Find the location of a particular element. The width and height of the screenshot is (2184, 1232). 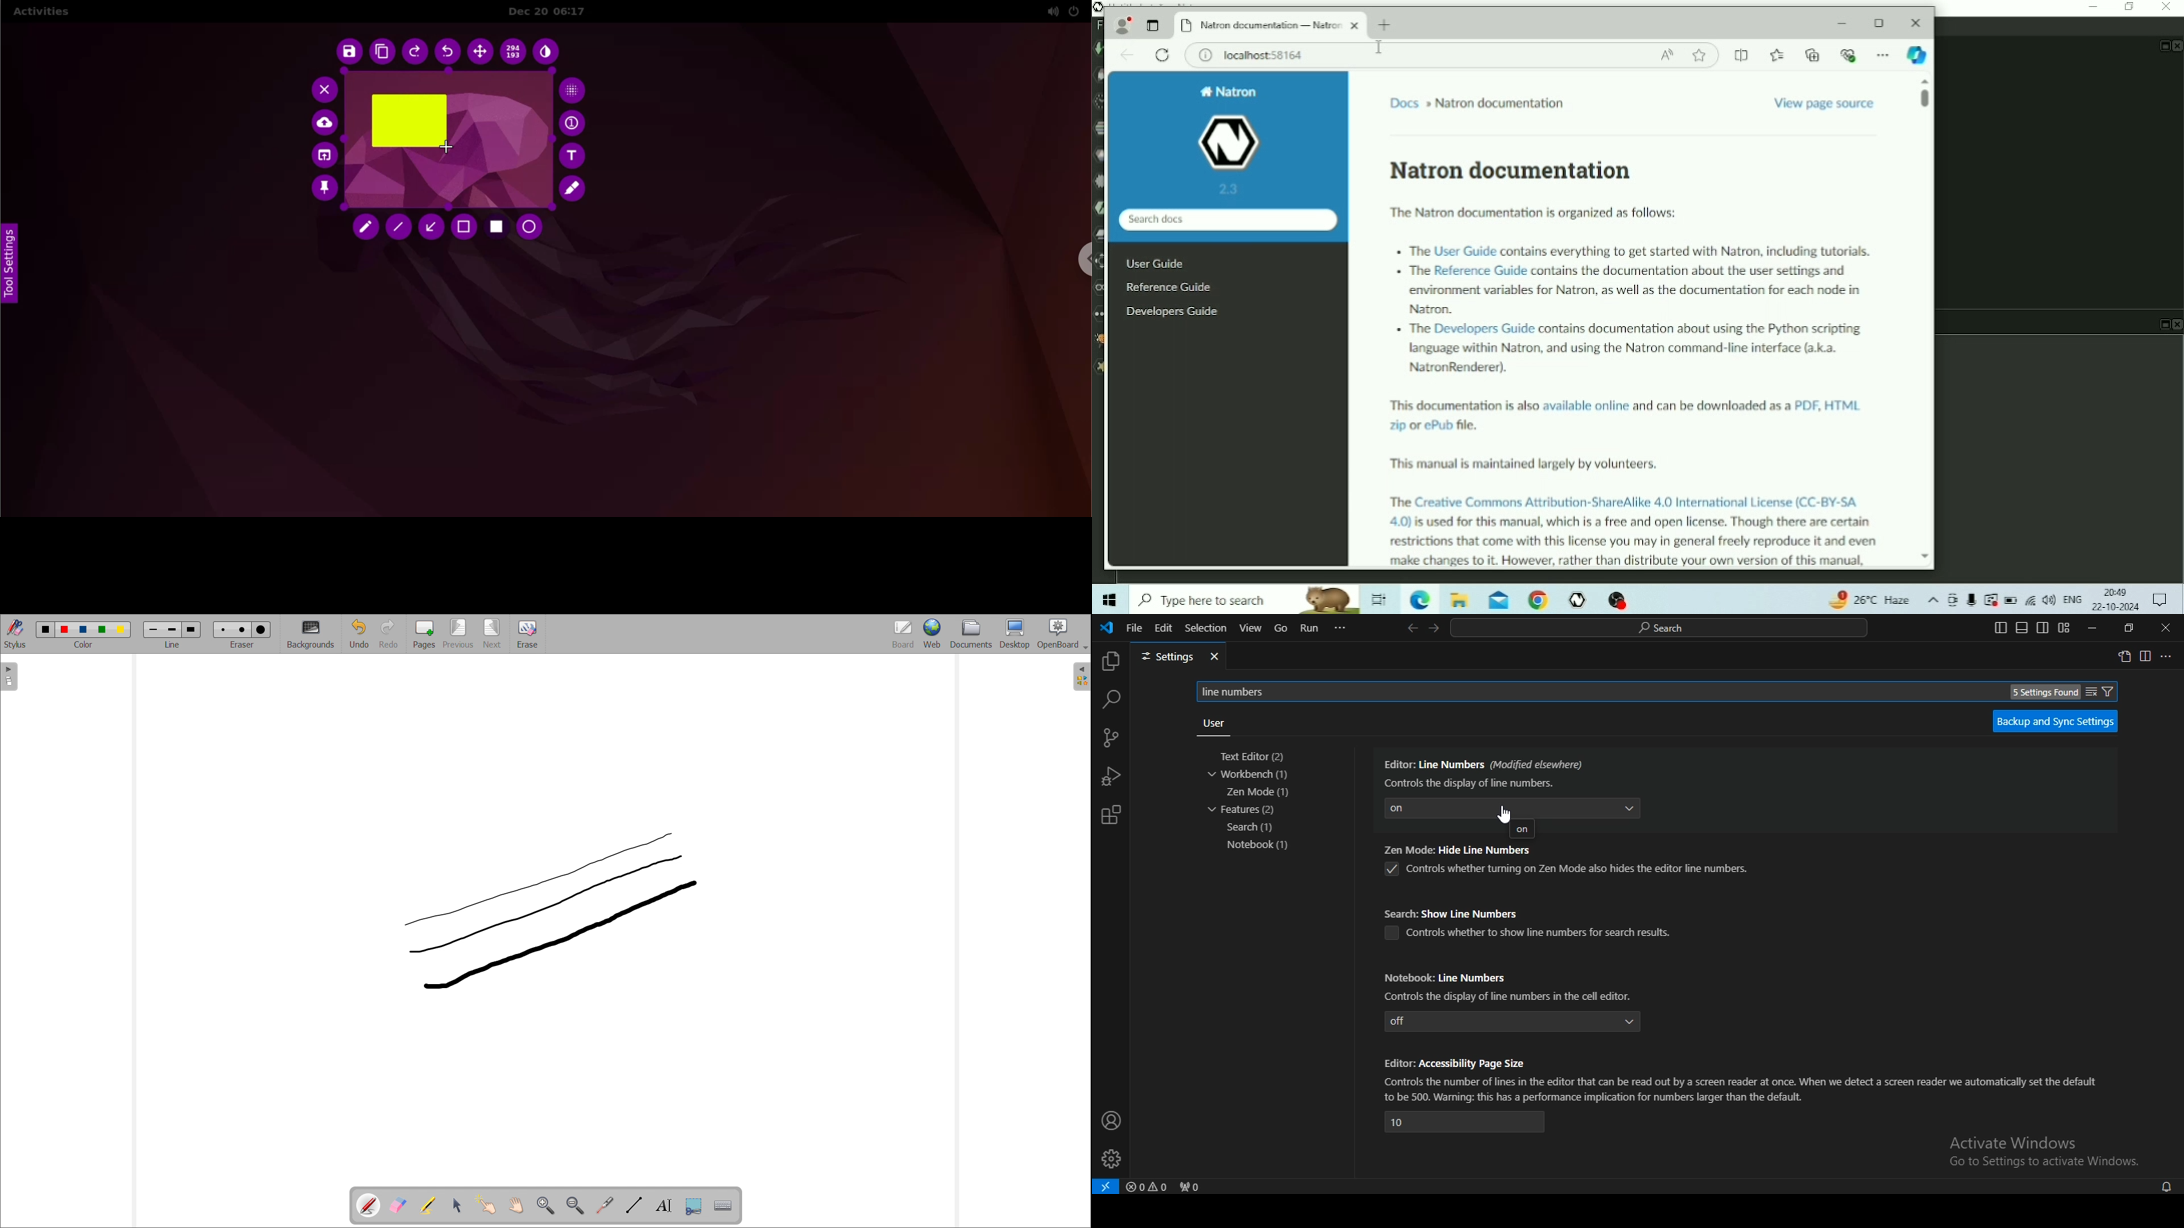

extensions is located at coordinates (1110, 815).